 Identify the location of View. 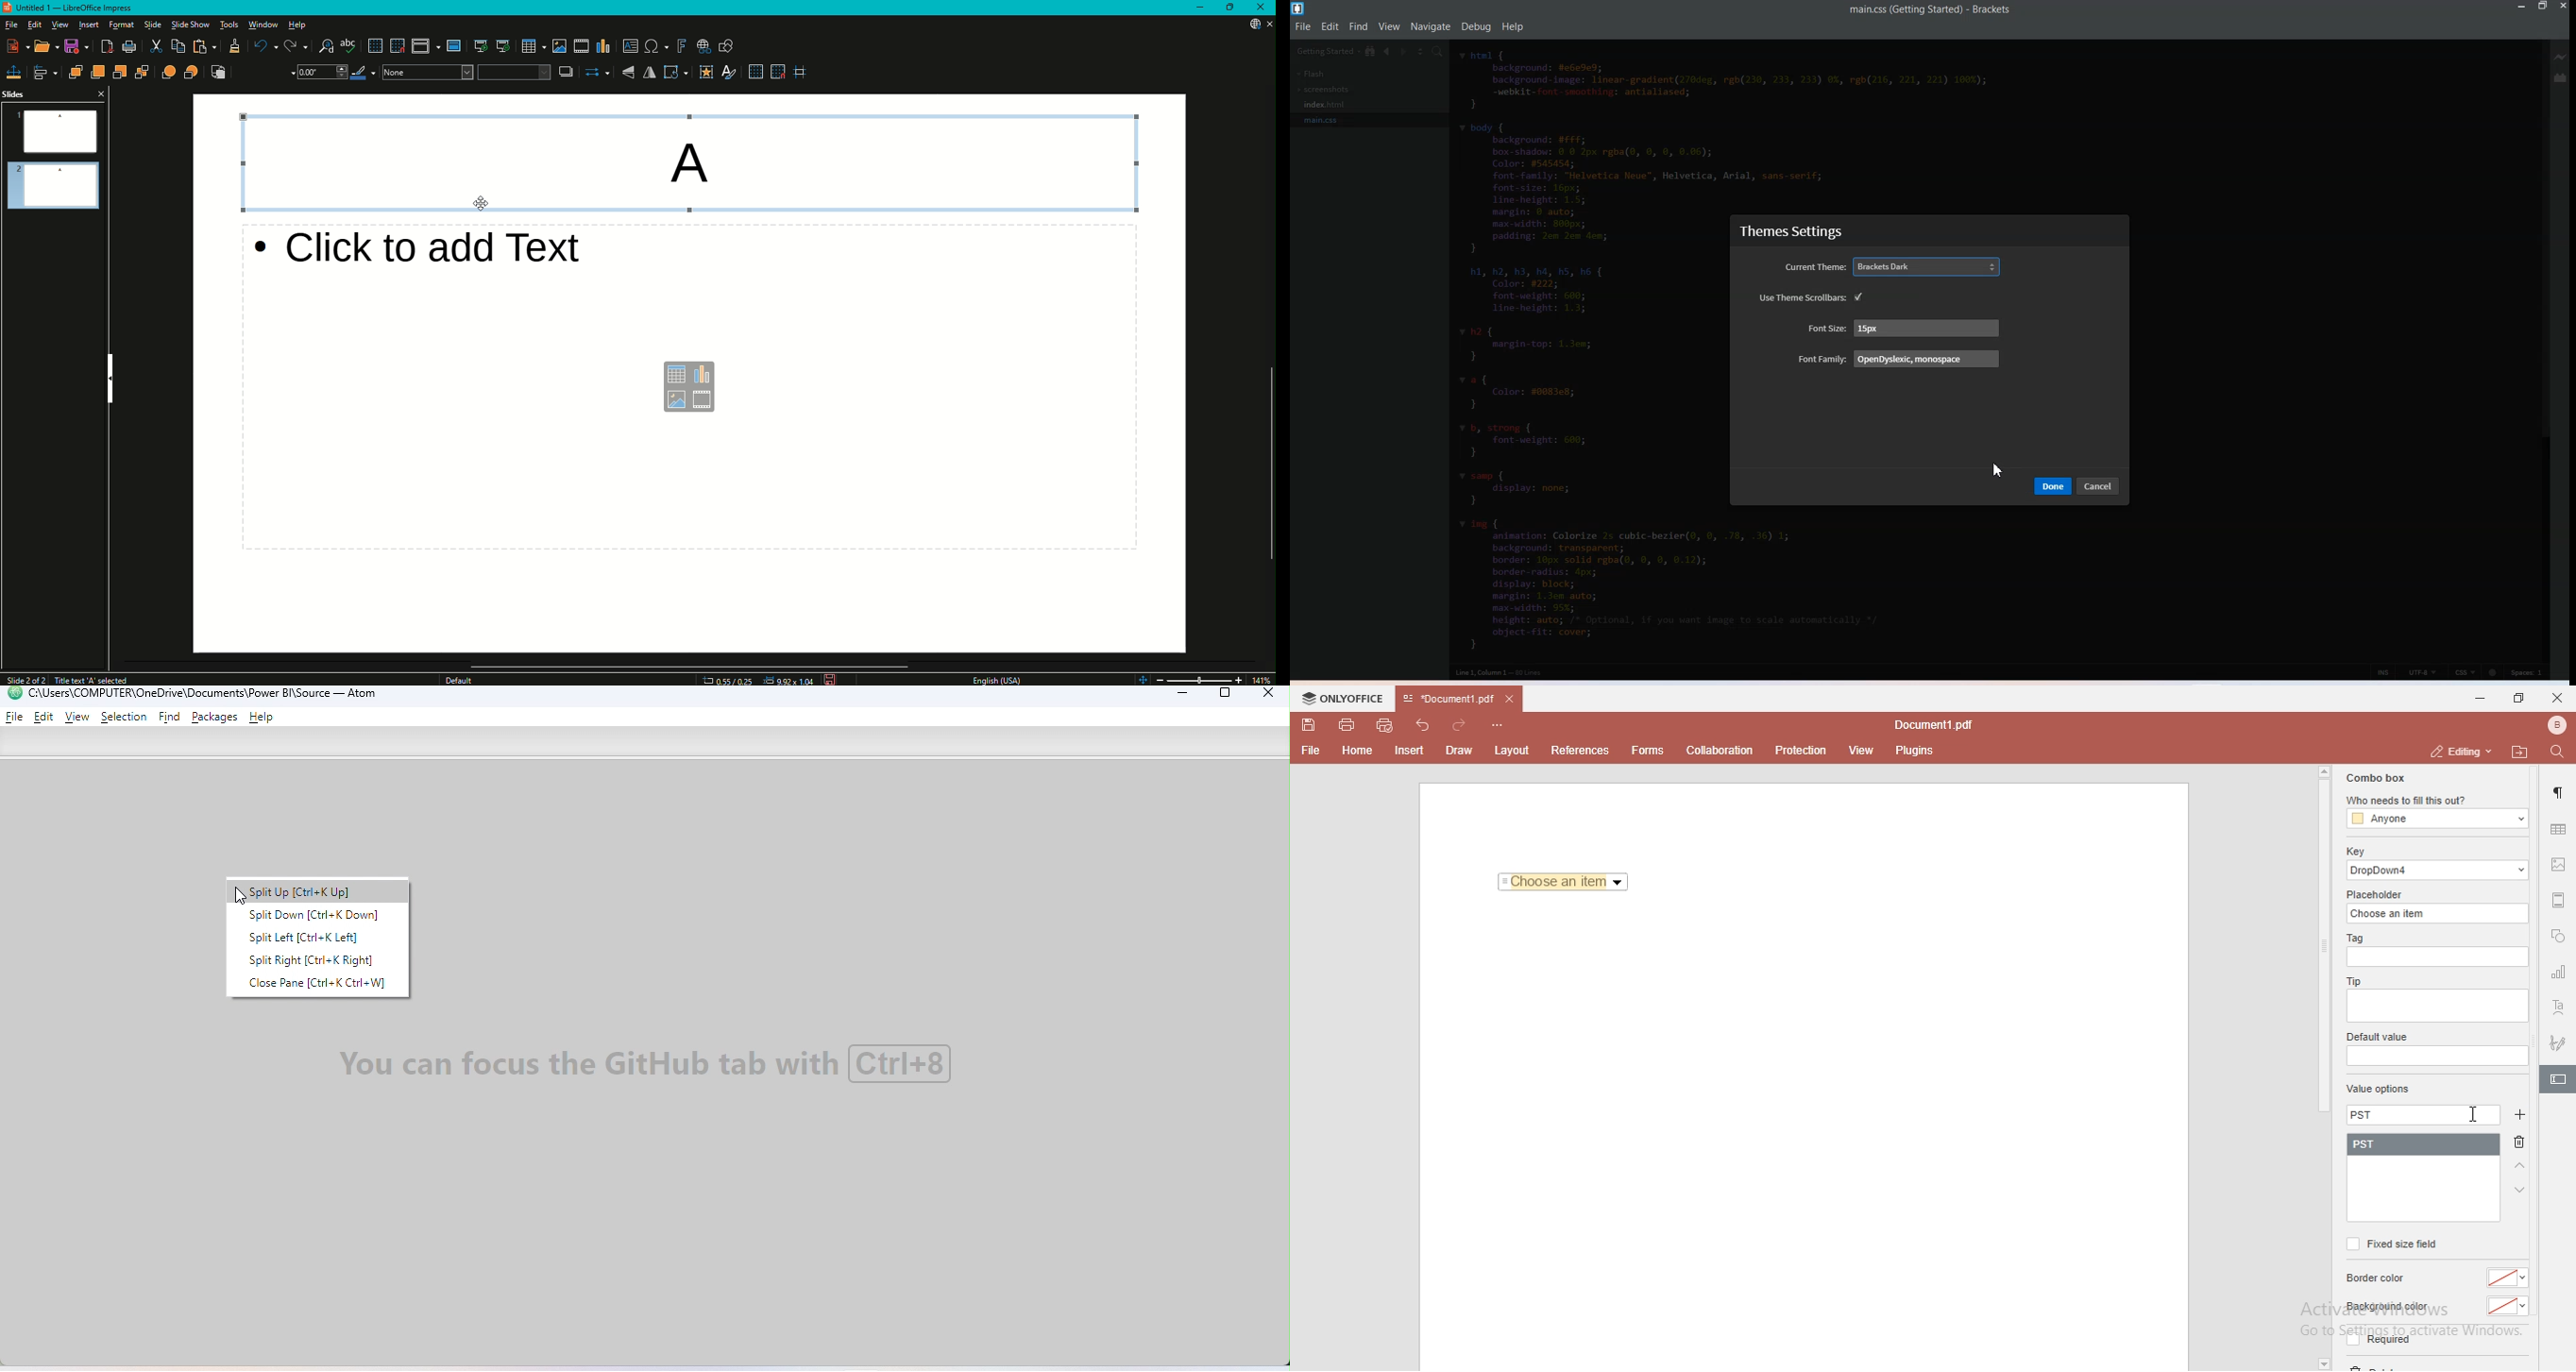
(1389, 26).